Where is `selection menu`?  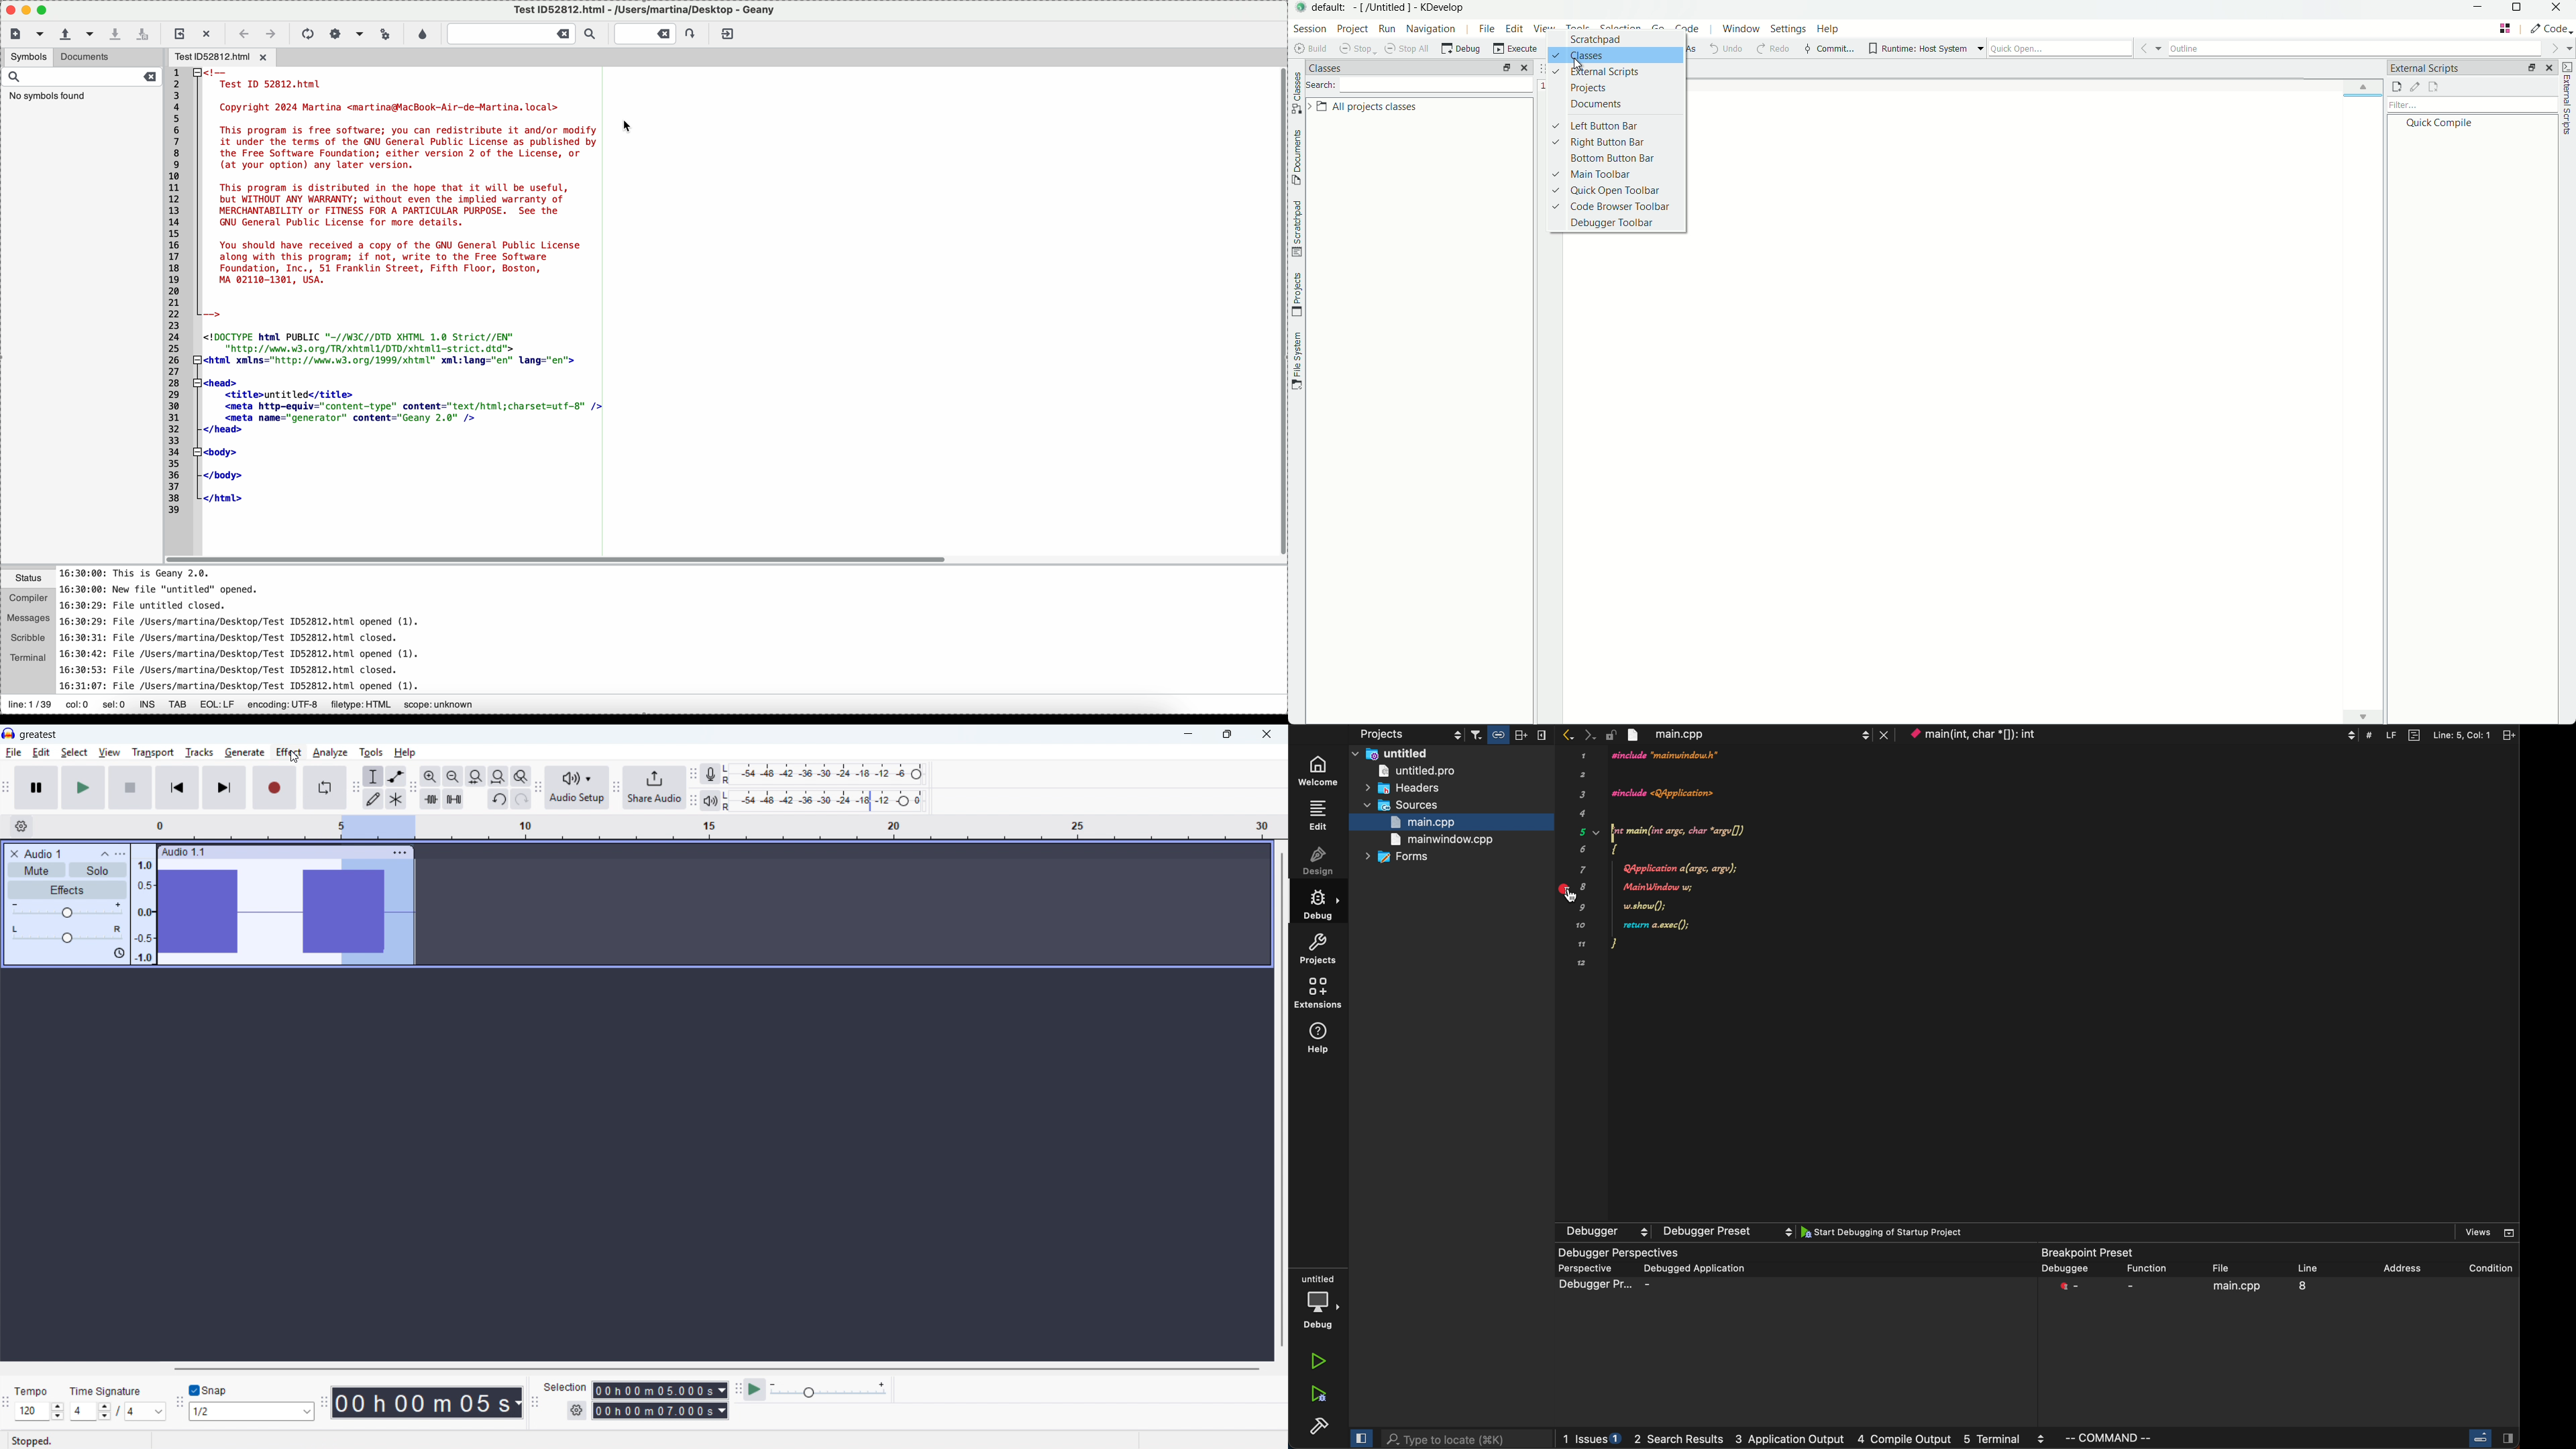
selection menu is located at coordinates (1621, 28).